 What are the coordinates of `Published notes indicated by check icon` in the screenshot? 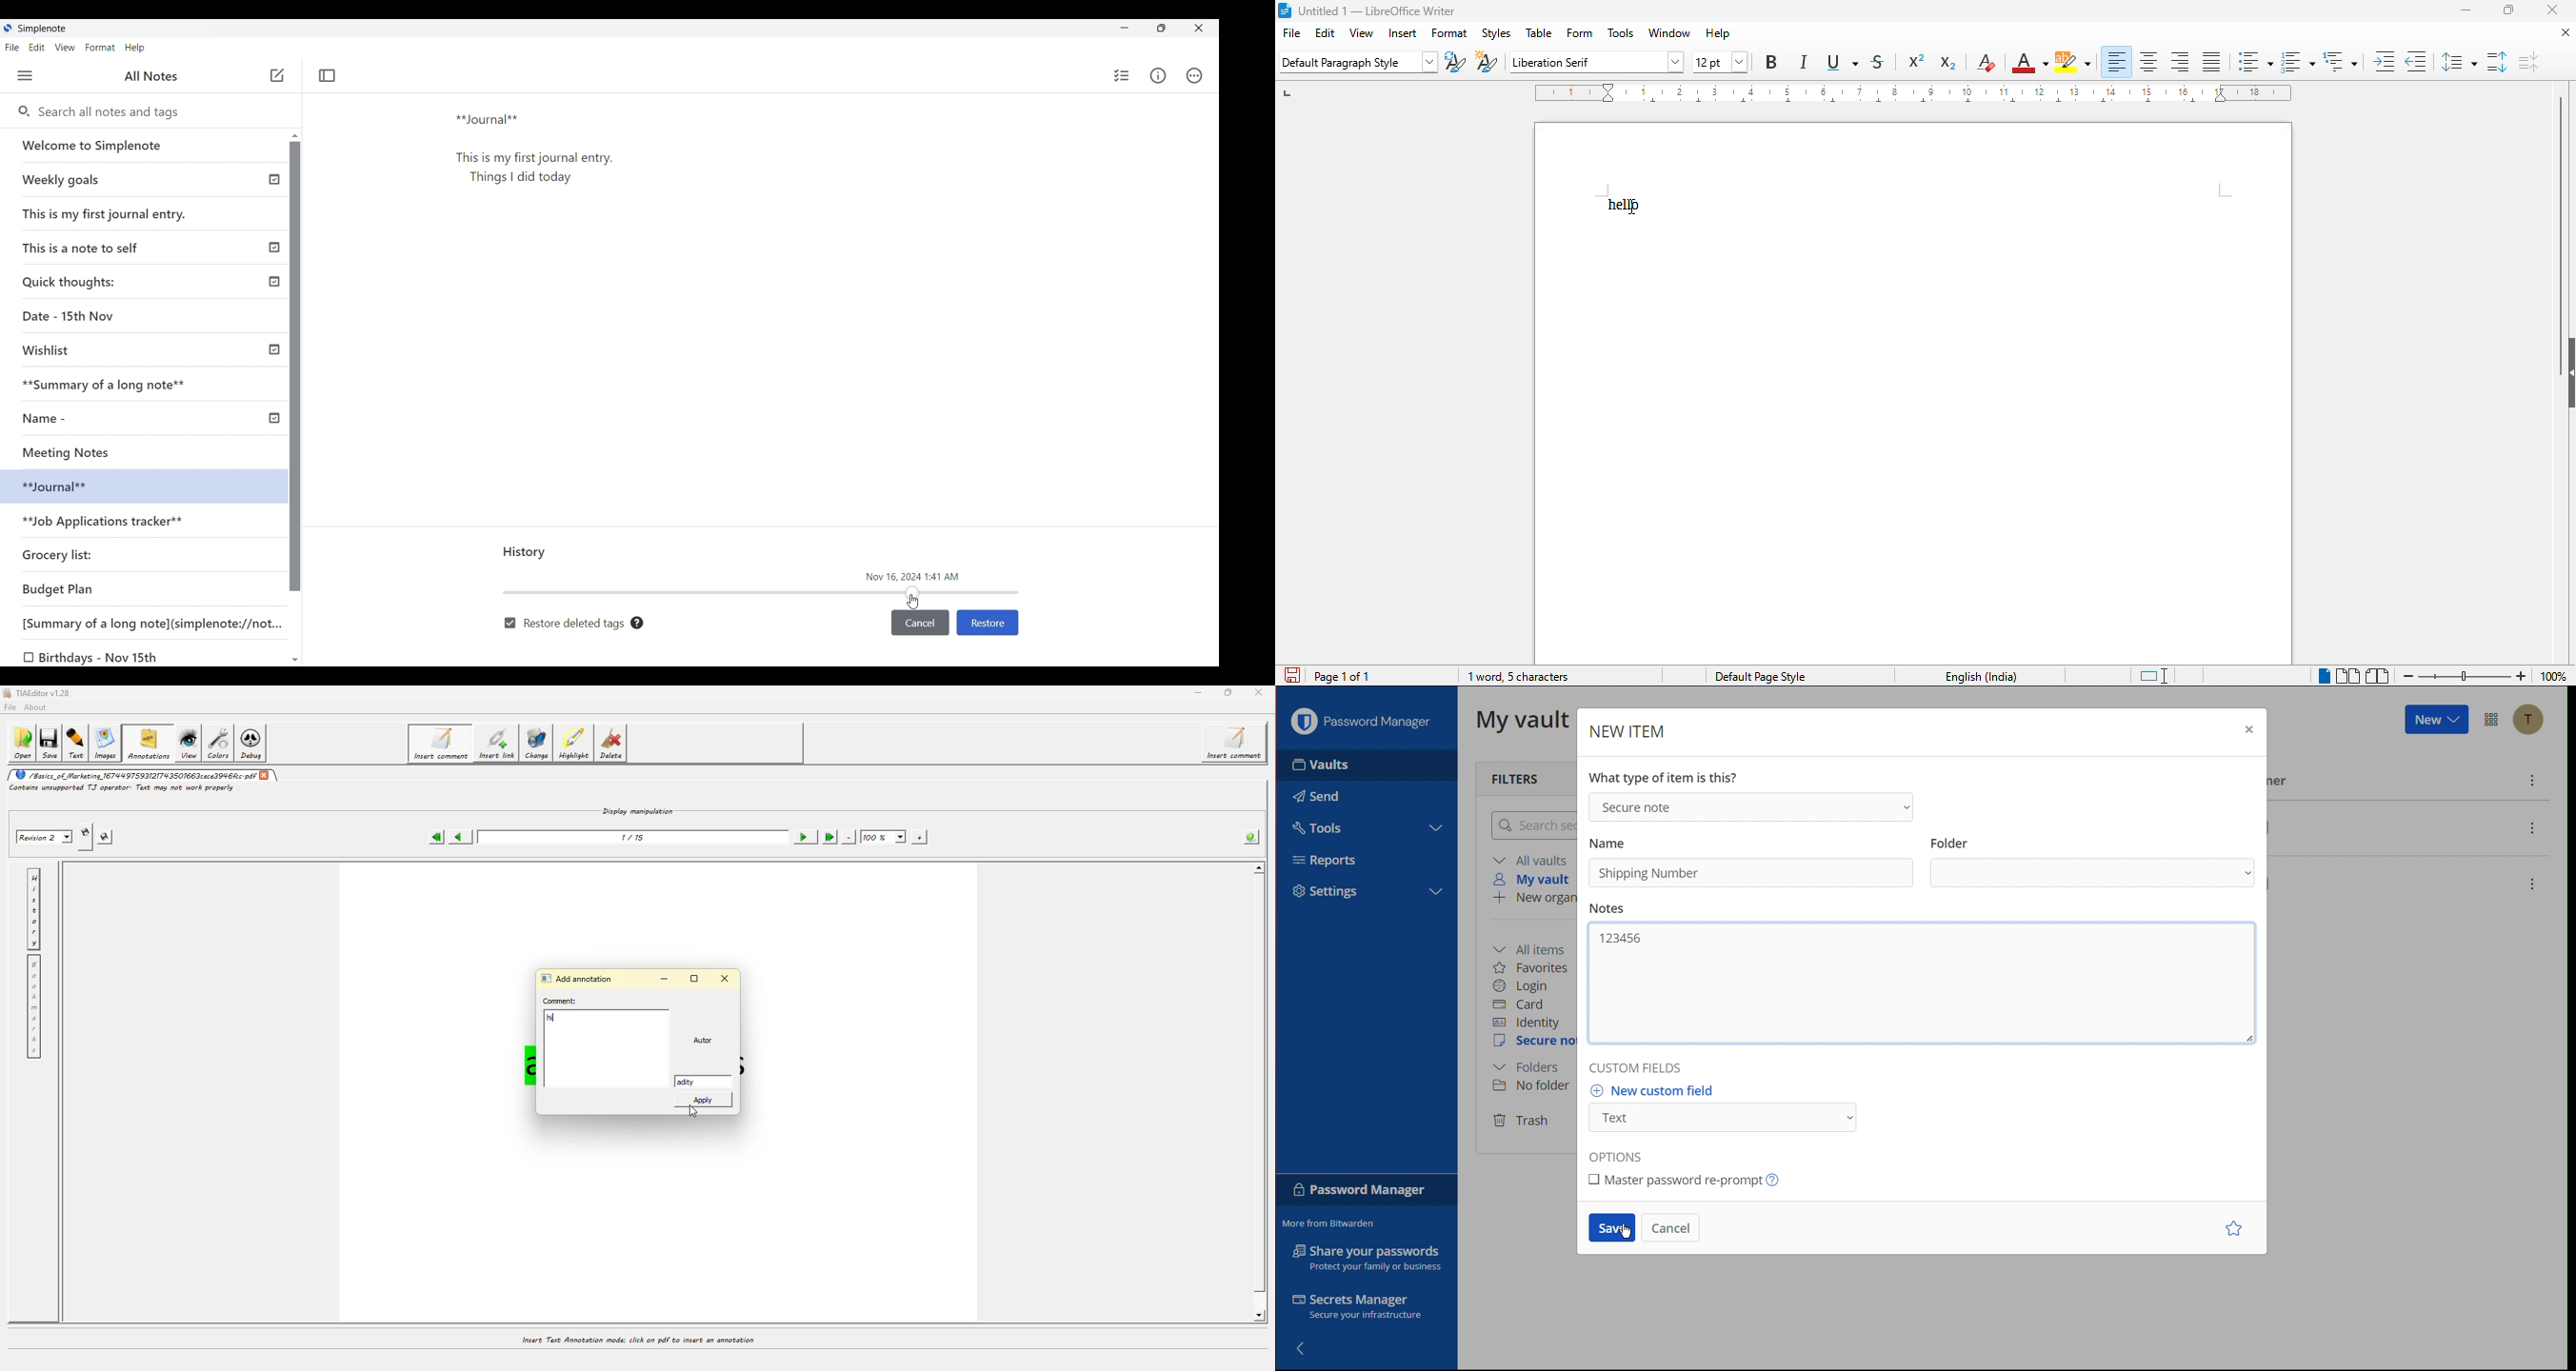 It's located at (274, 299).